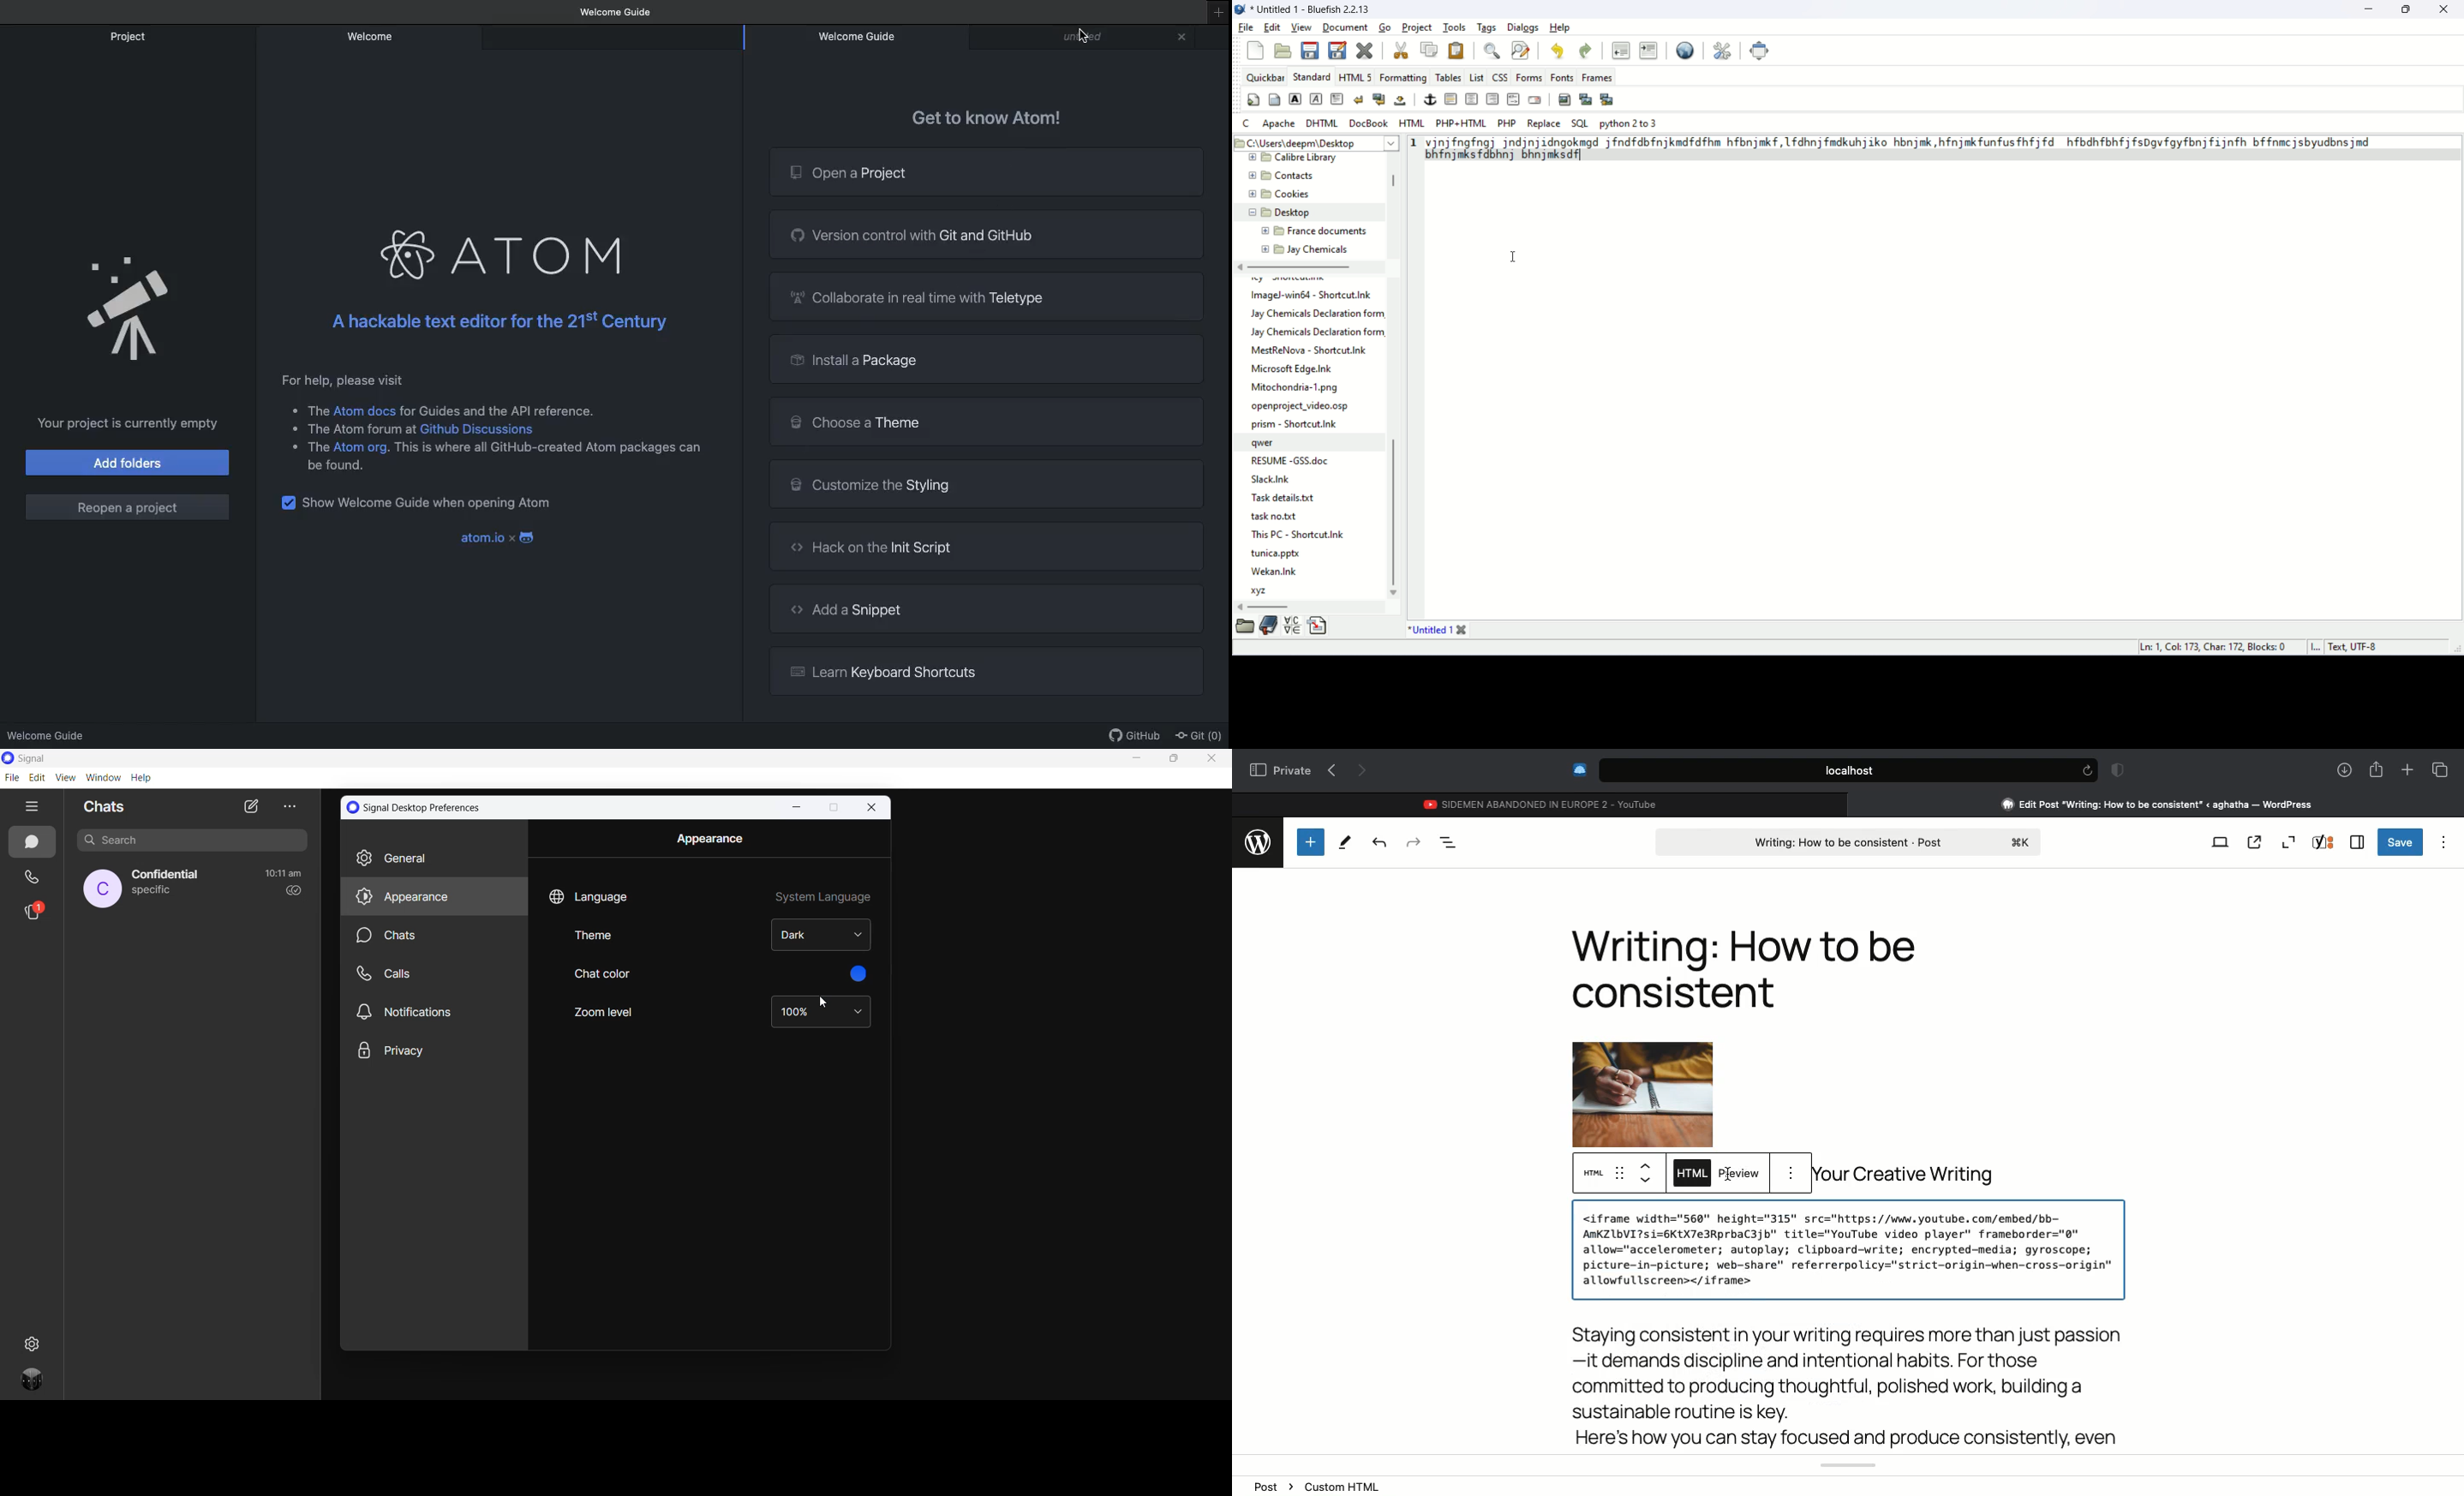  Describe the element at coordinates (432, 859) in the screenshot. I see `general` at that location.